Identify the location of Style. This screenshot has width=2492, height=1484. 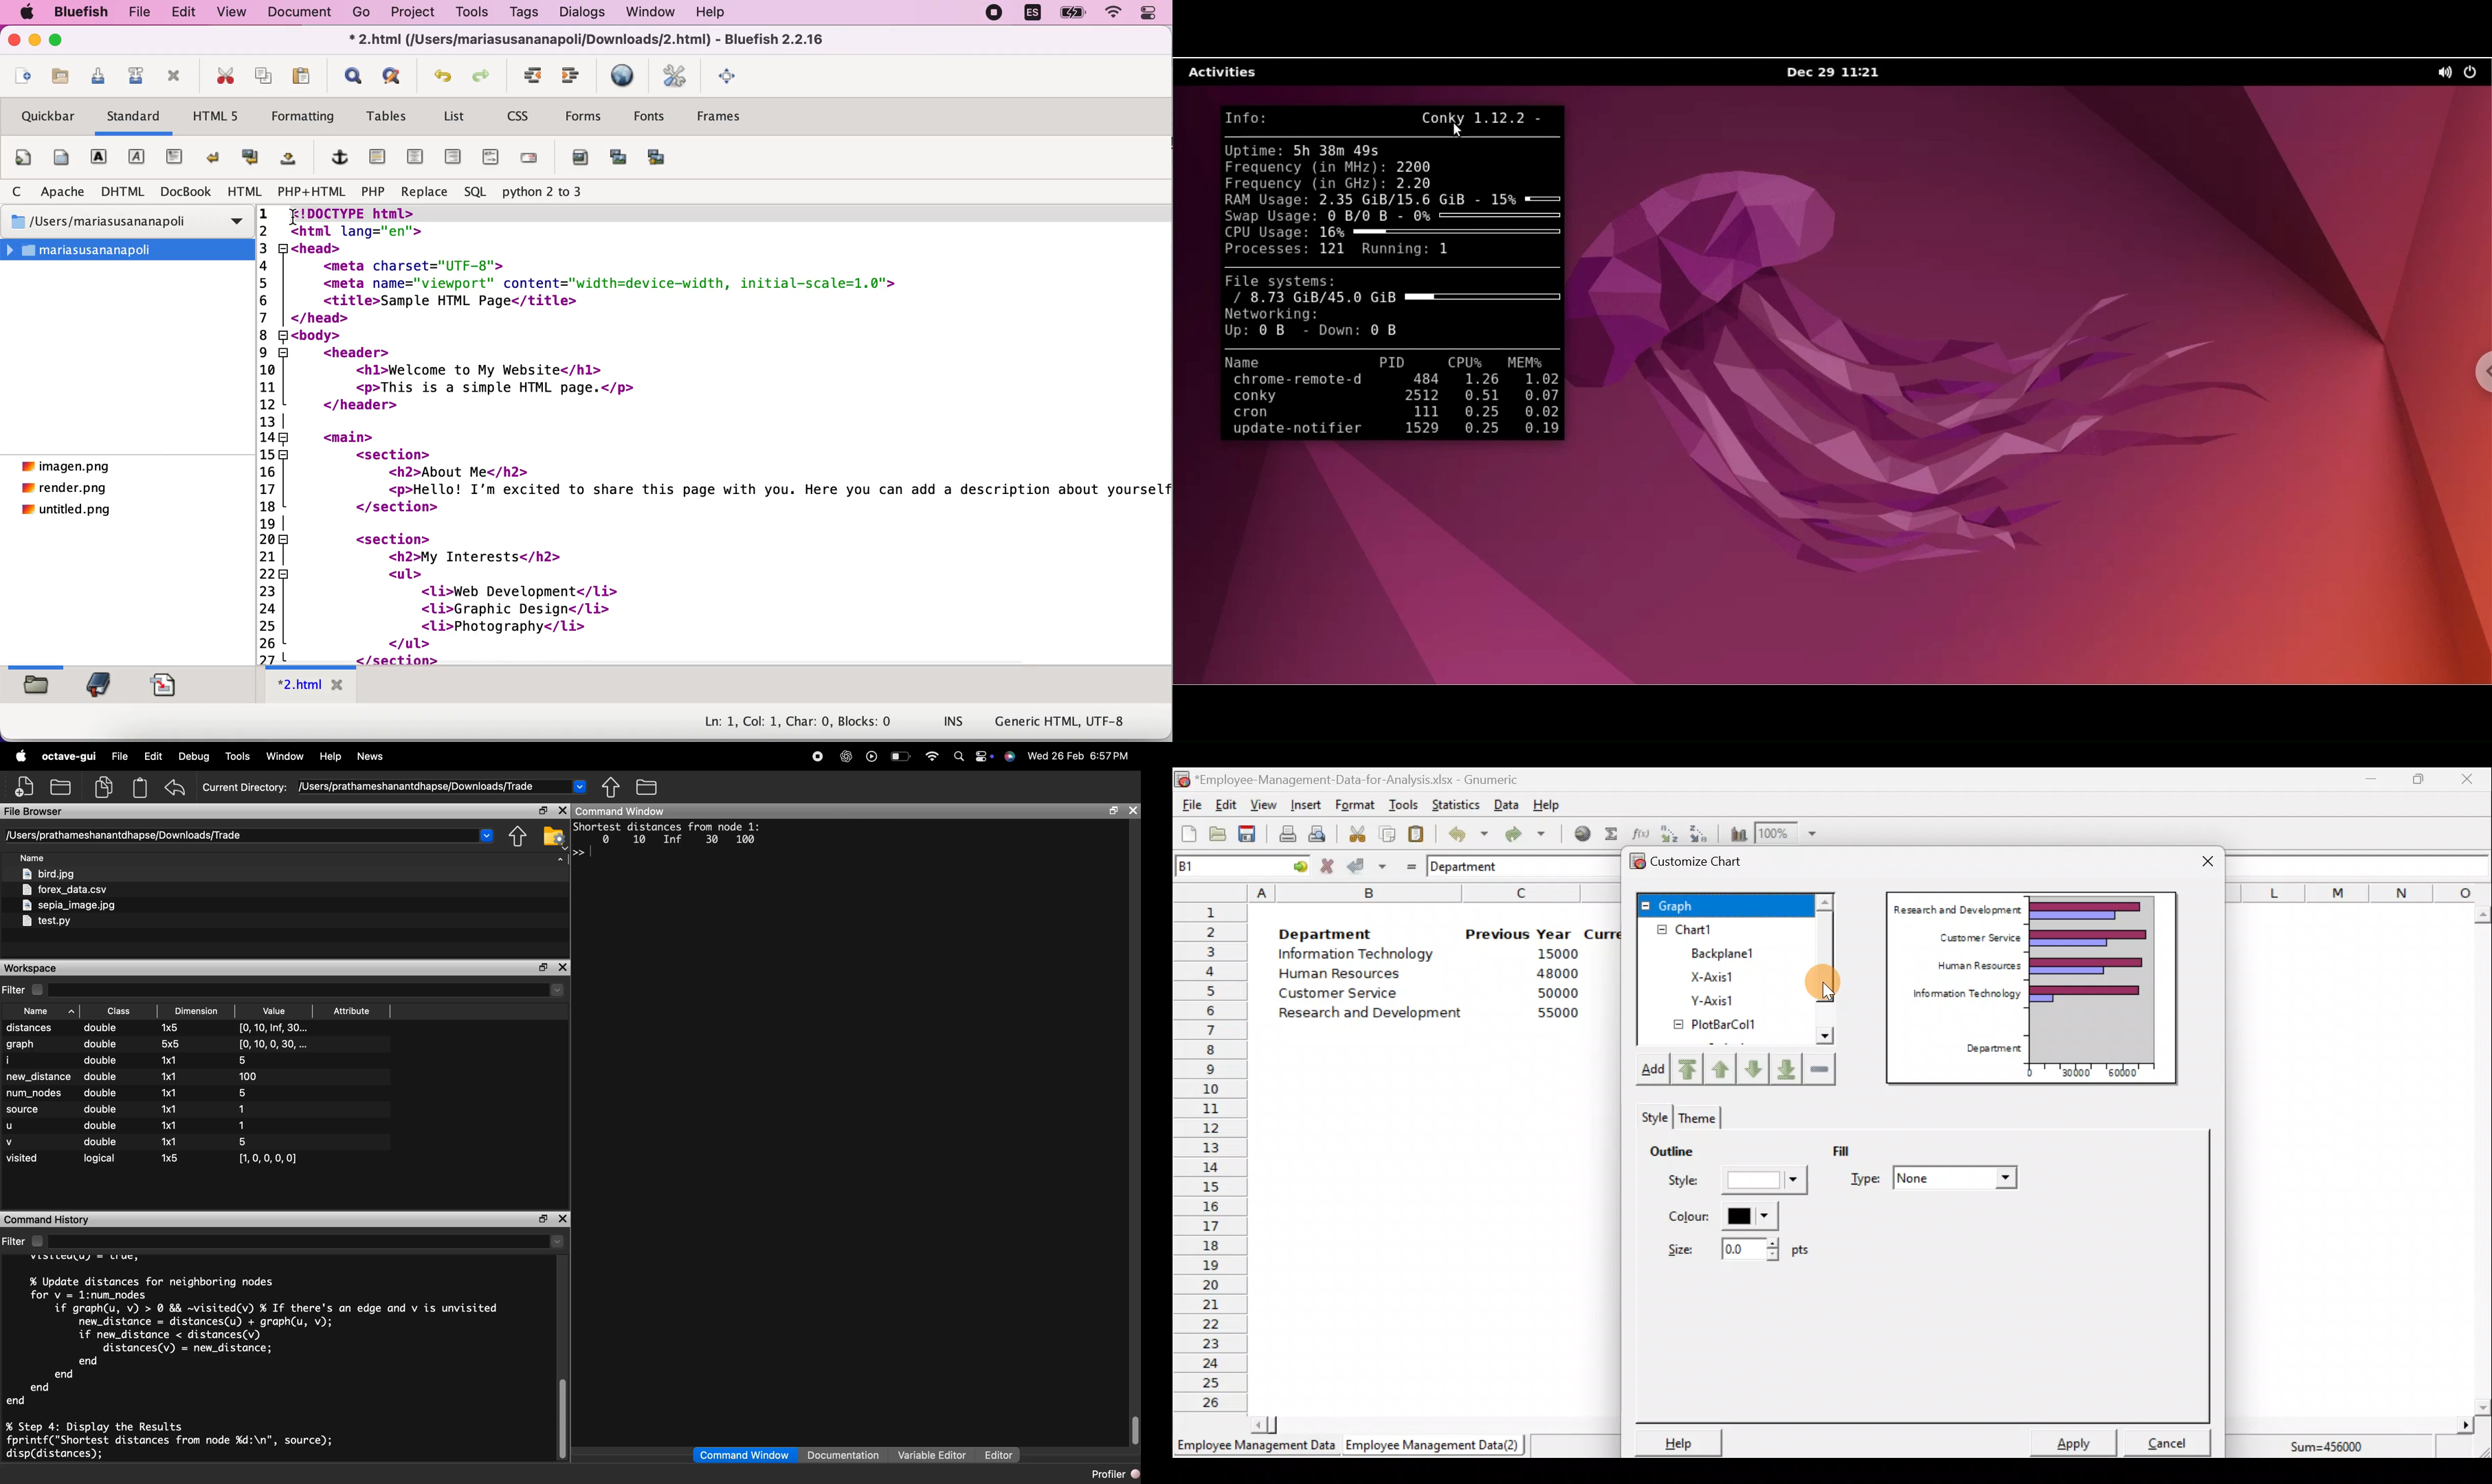
(1740, 1184).